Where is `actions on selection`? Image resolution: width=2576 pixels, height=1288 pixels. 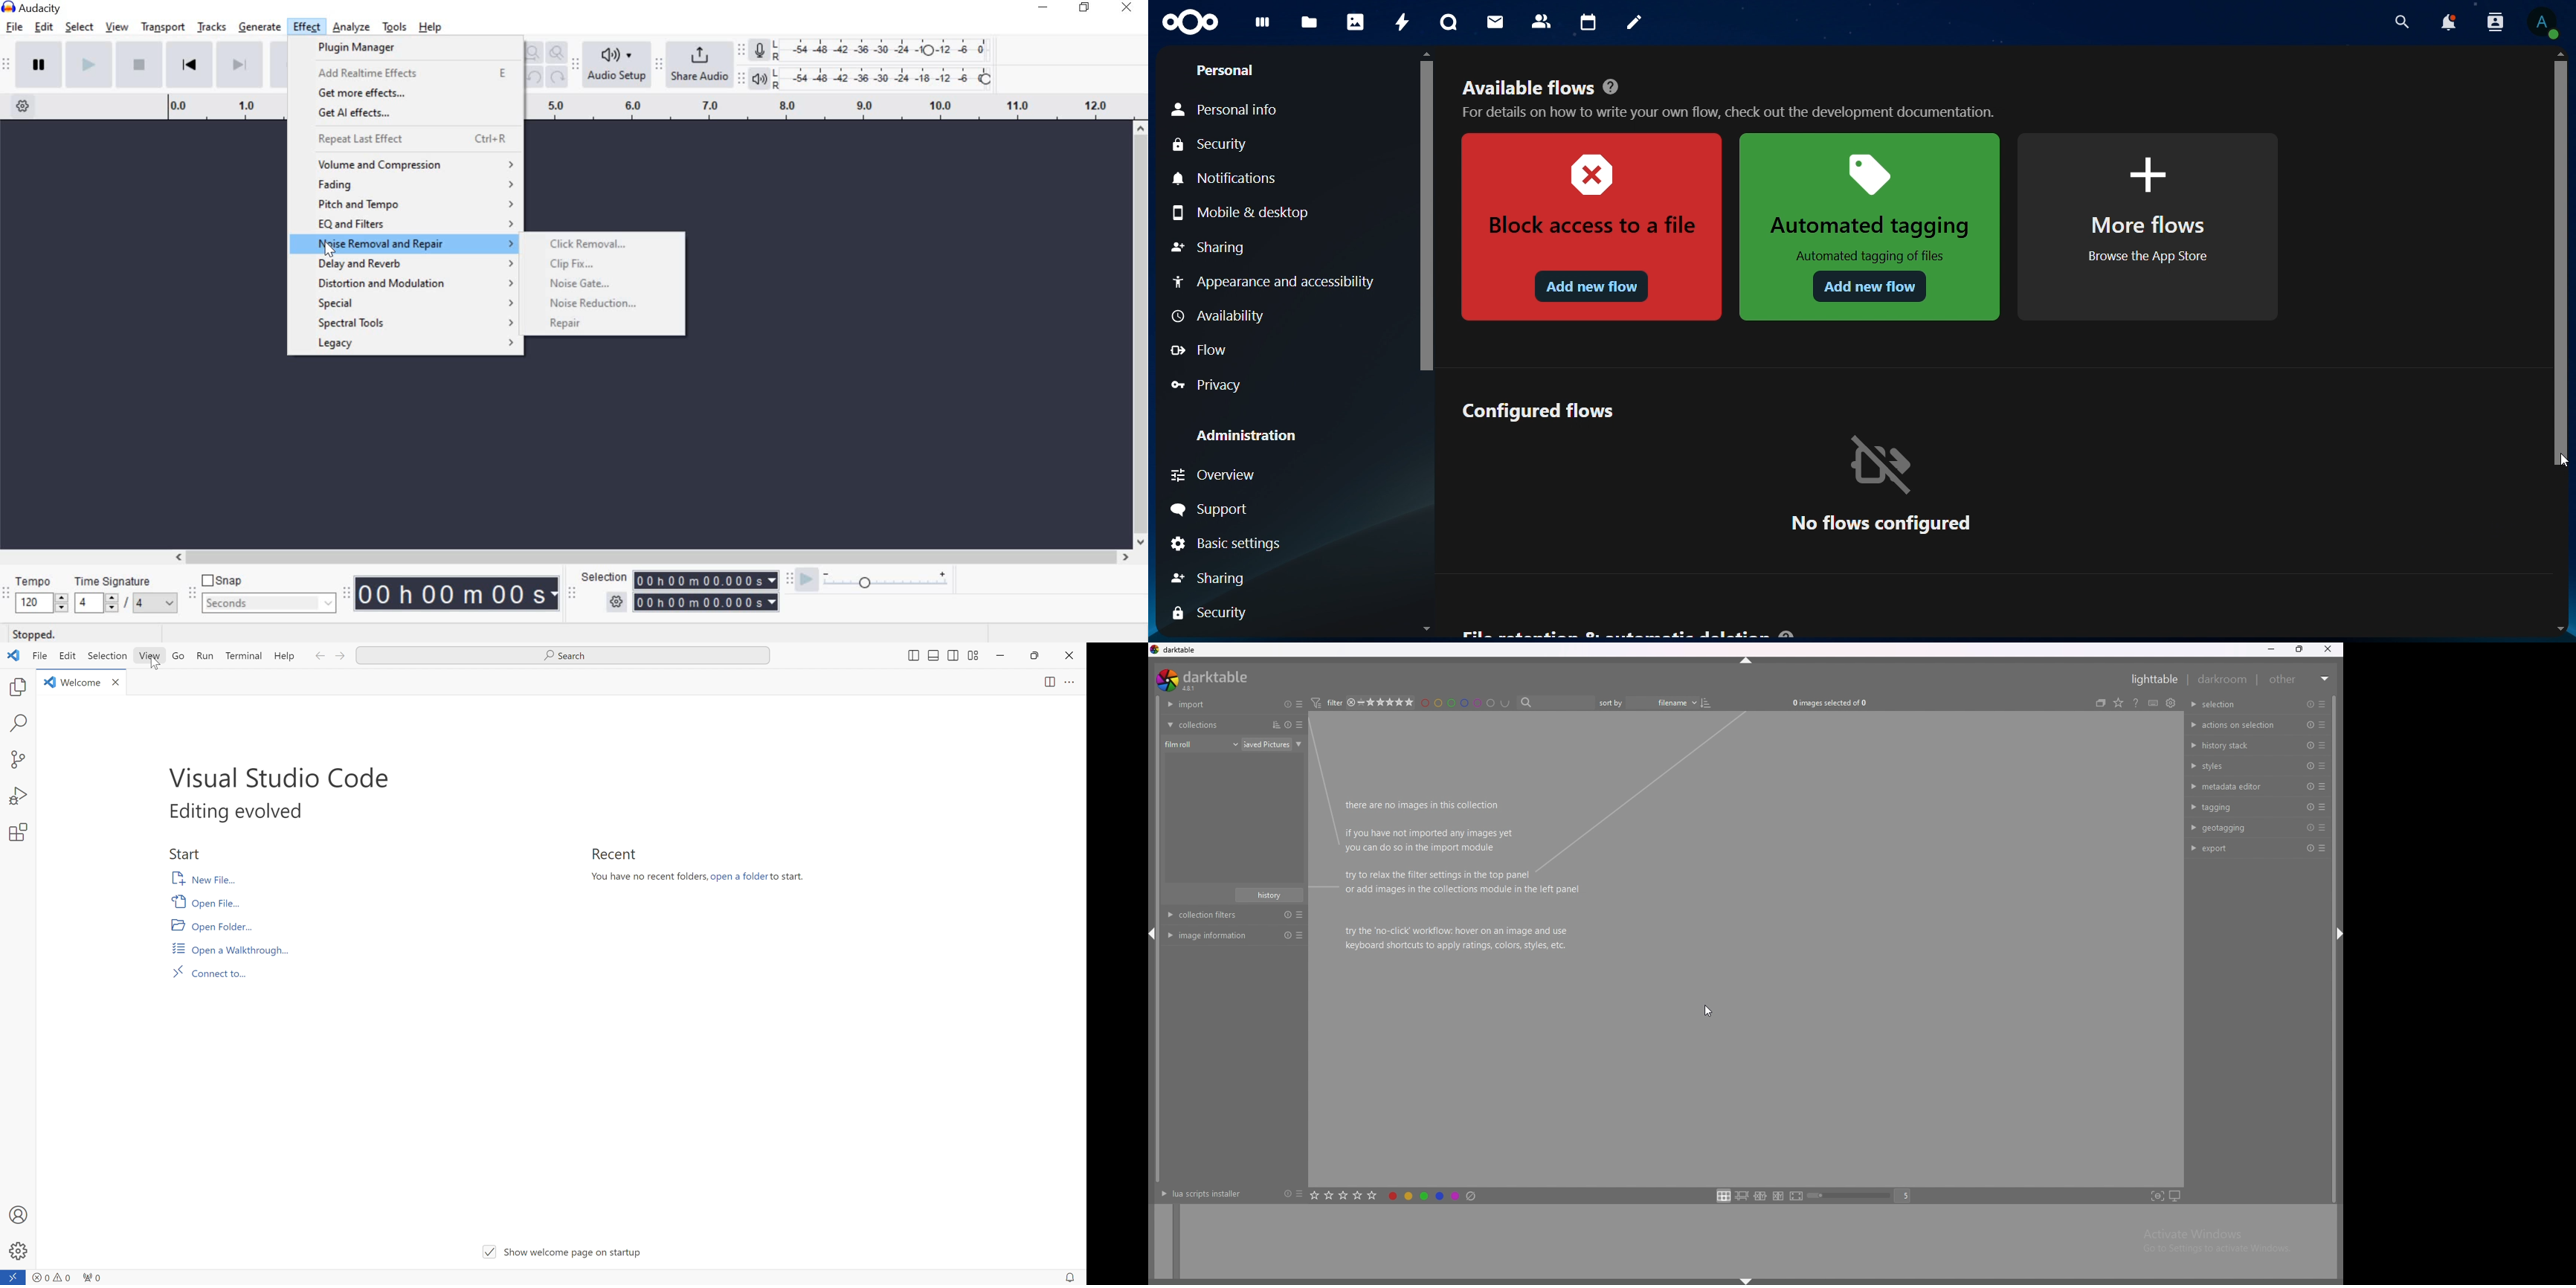
actions on selection is located at coordinates (2235, 725).